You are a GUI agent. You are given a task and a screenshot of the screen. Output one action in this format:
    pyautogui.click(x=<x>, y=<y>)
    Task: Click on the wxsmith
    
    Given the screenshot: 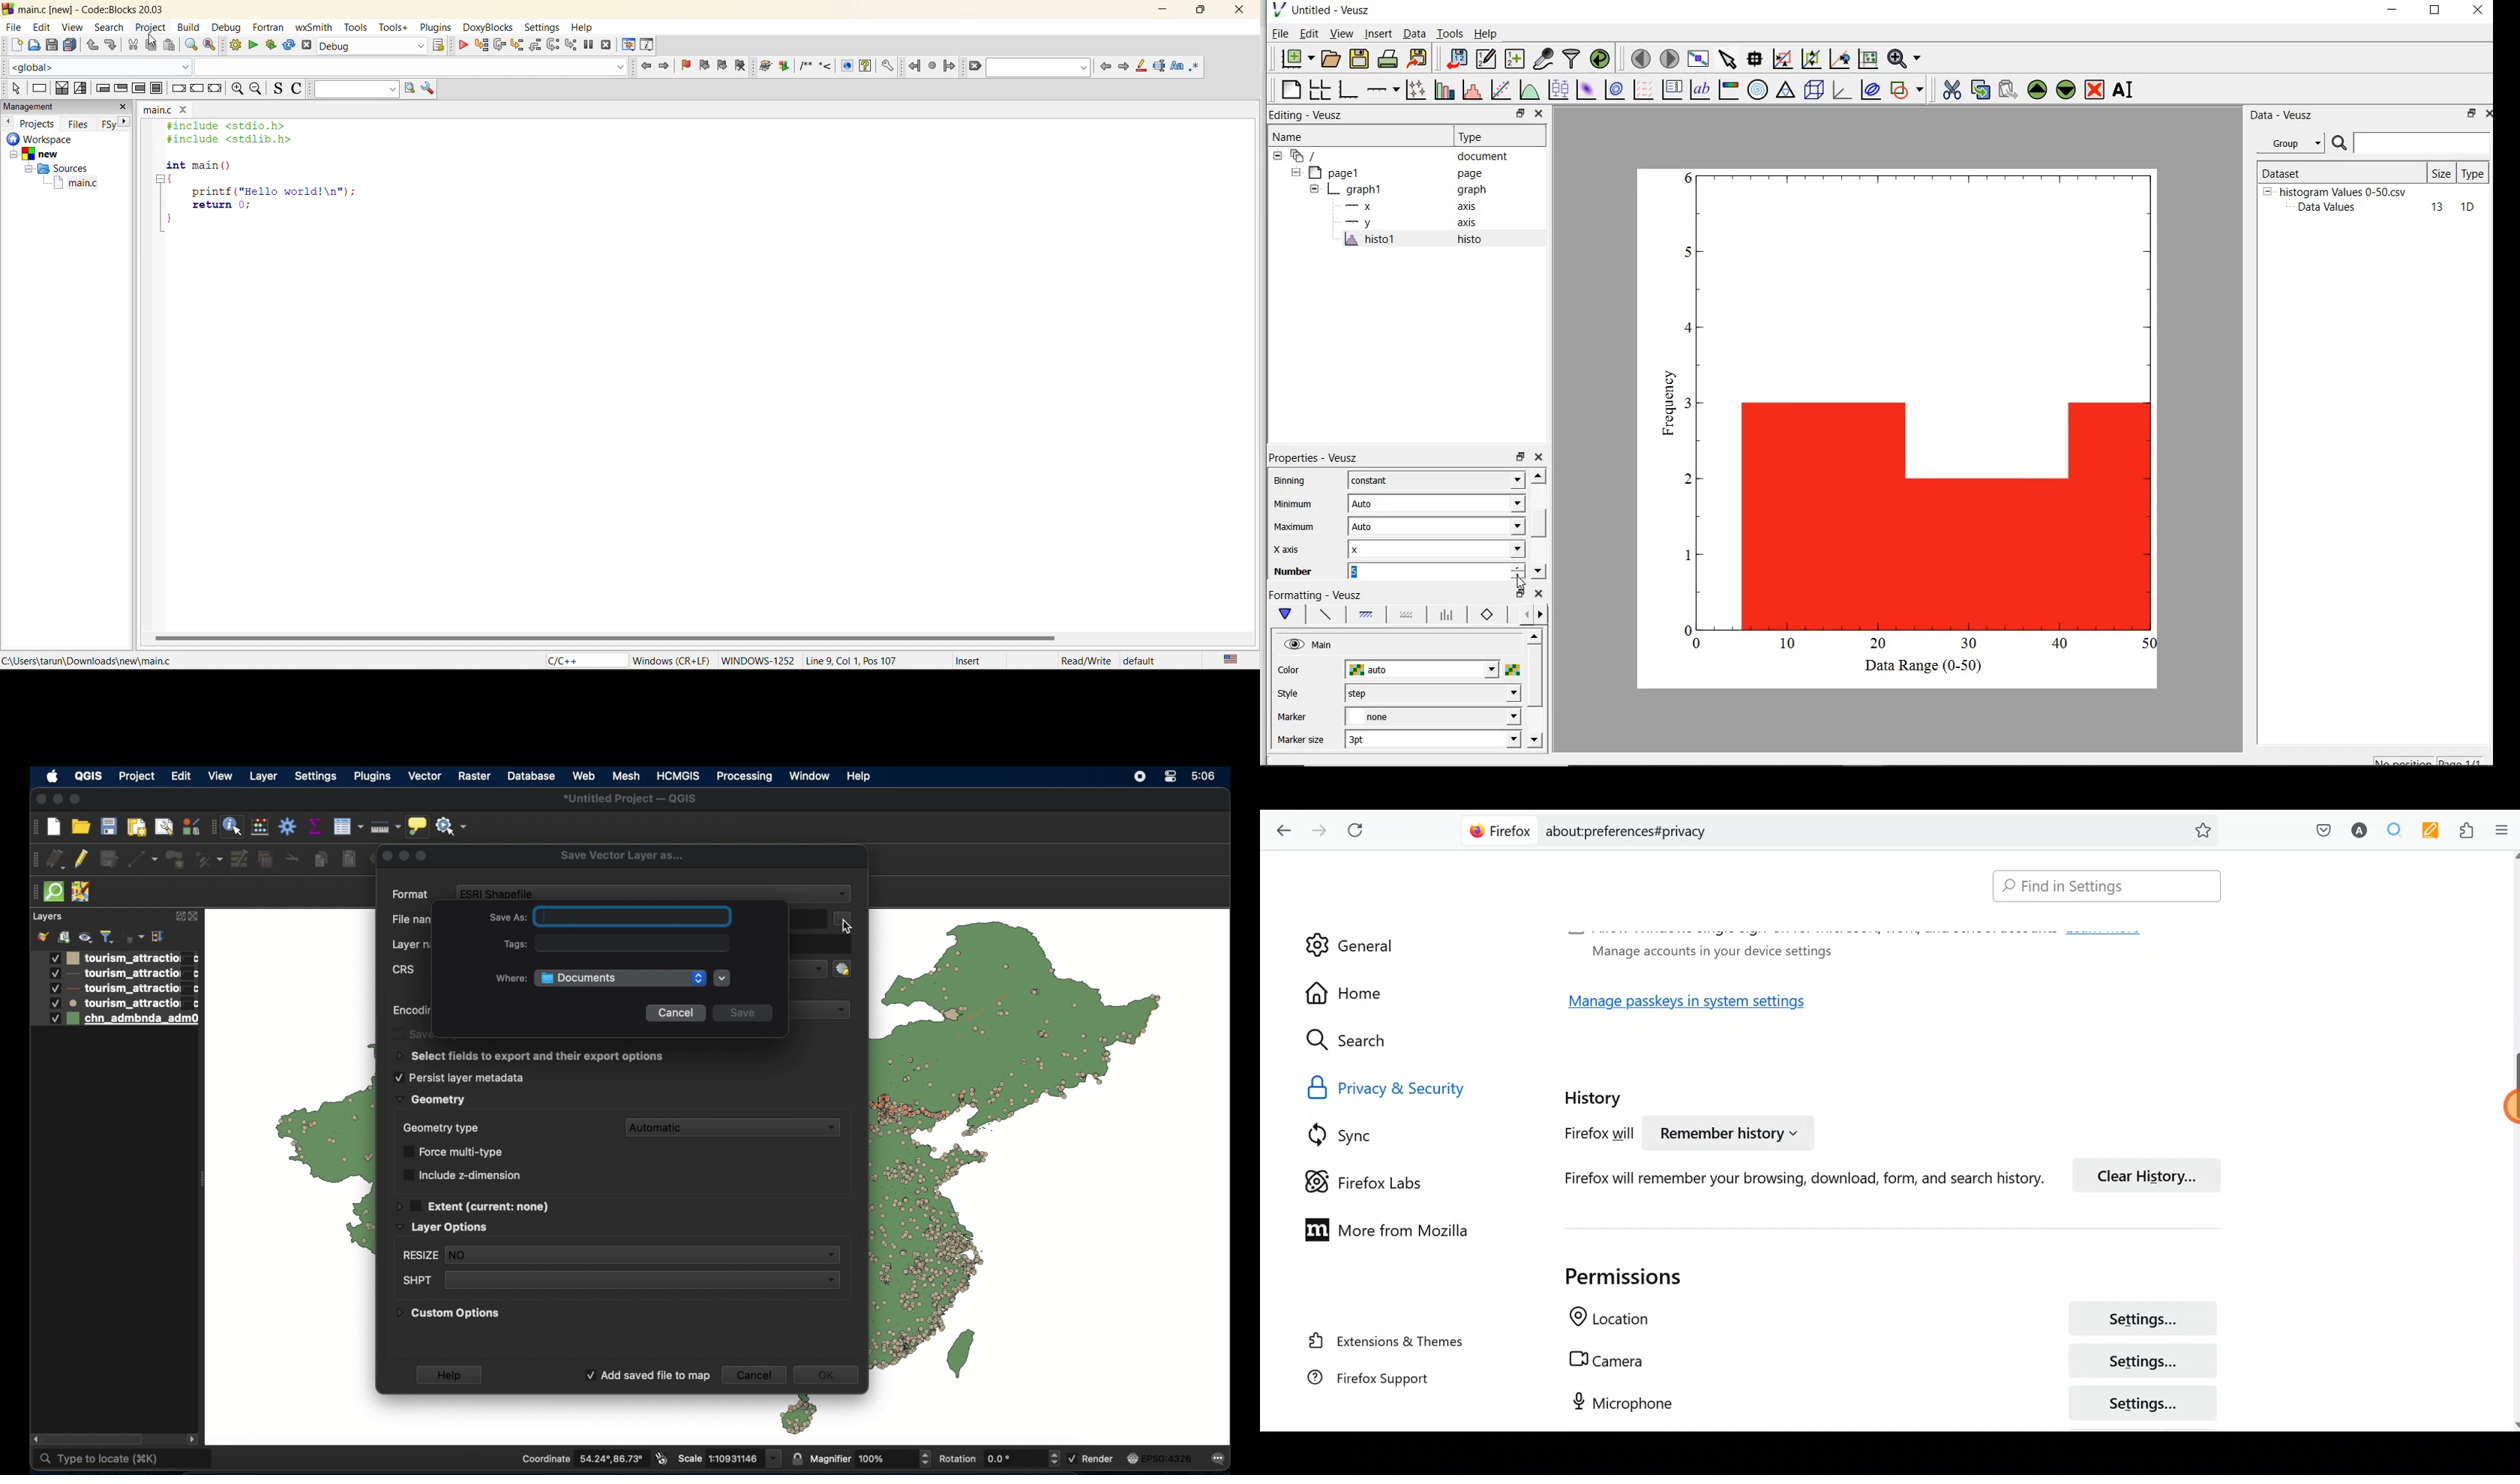 What is the action you would take?
    pyautogui.click(x=312, y=29)
    